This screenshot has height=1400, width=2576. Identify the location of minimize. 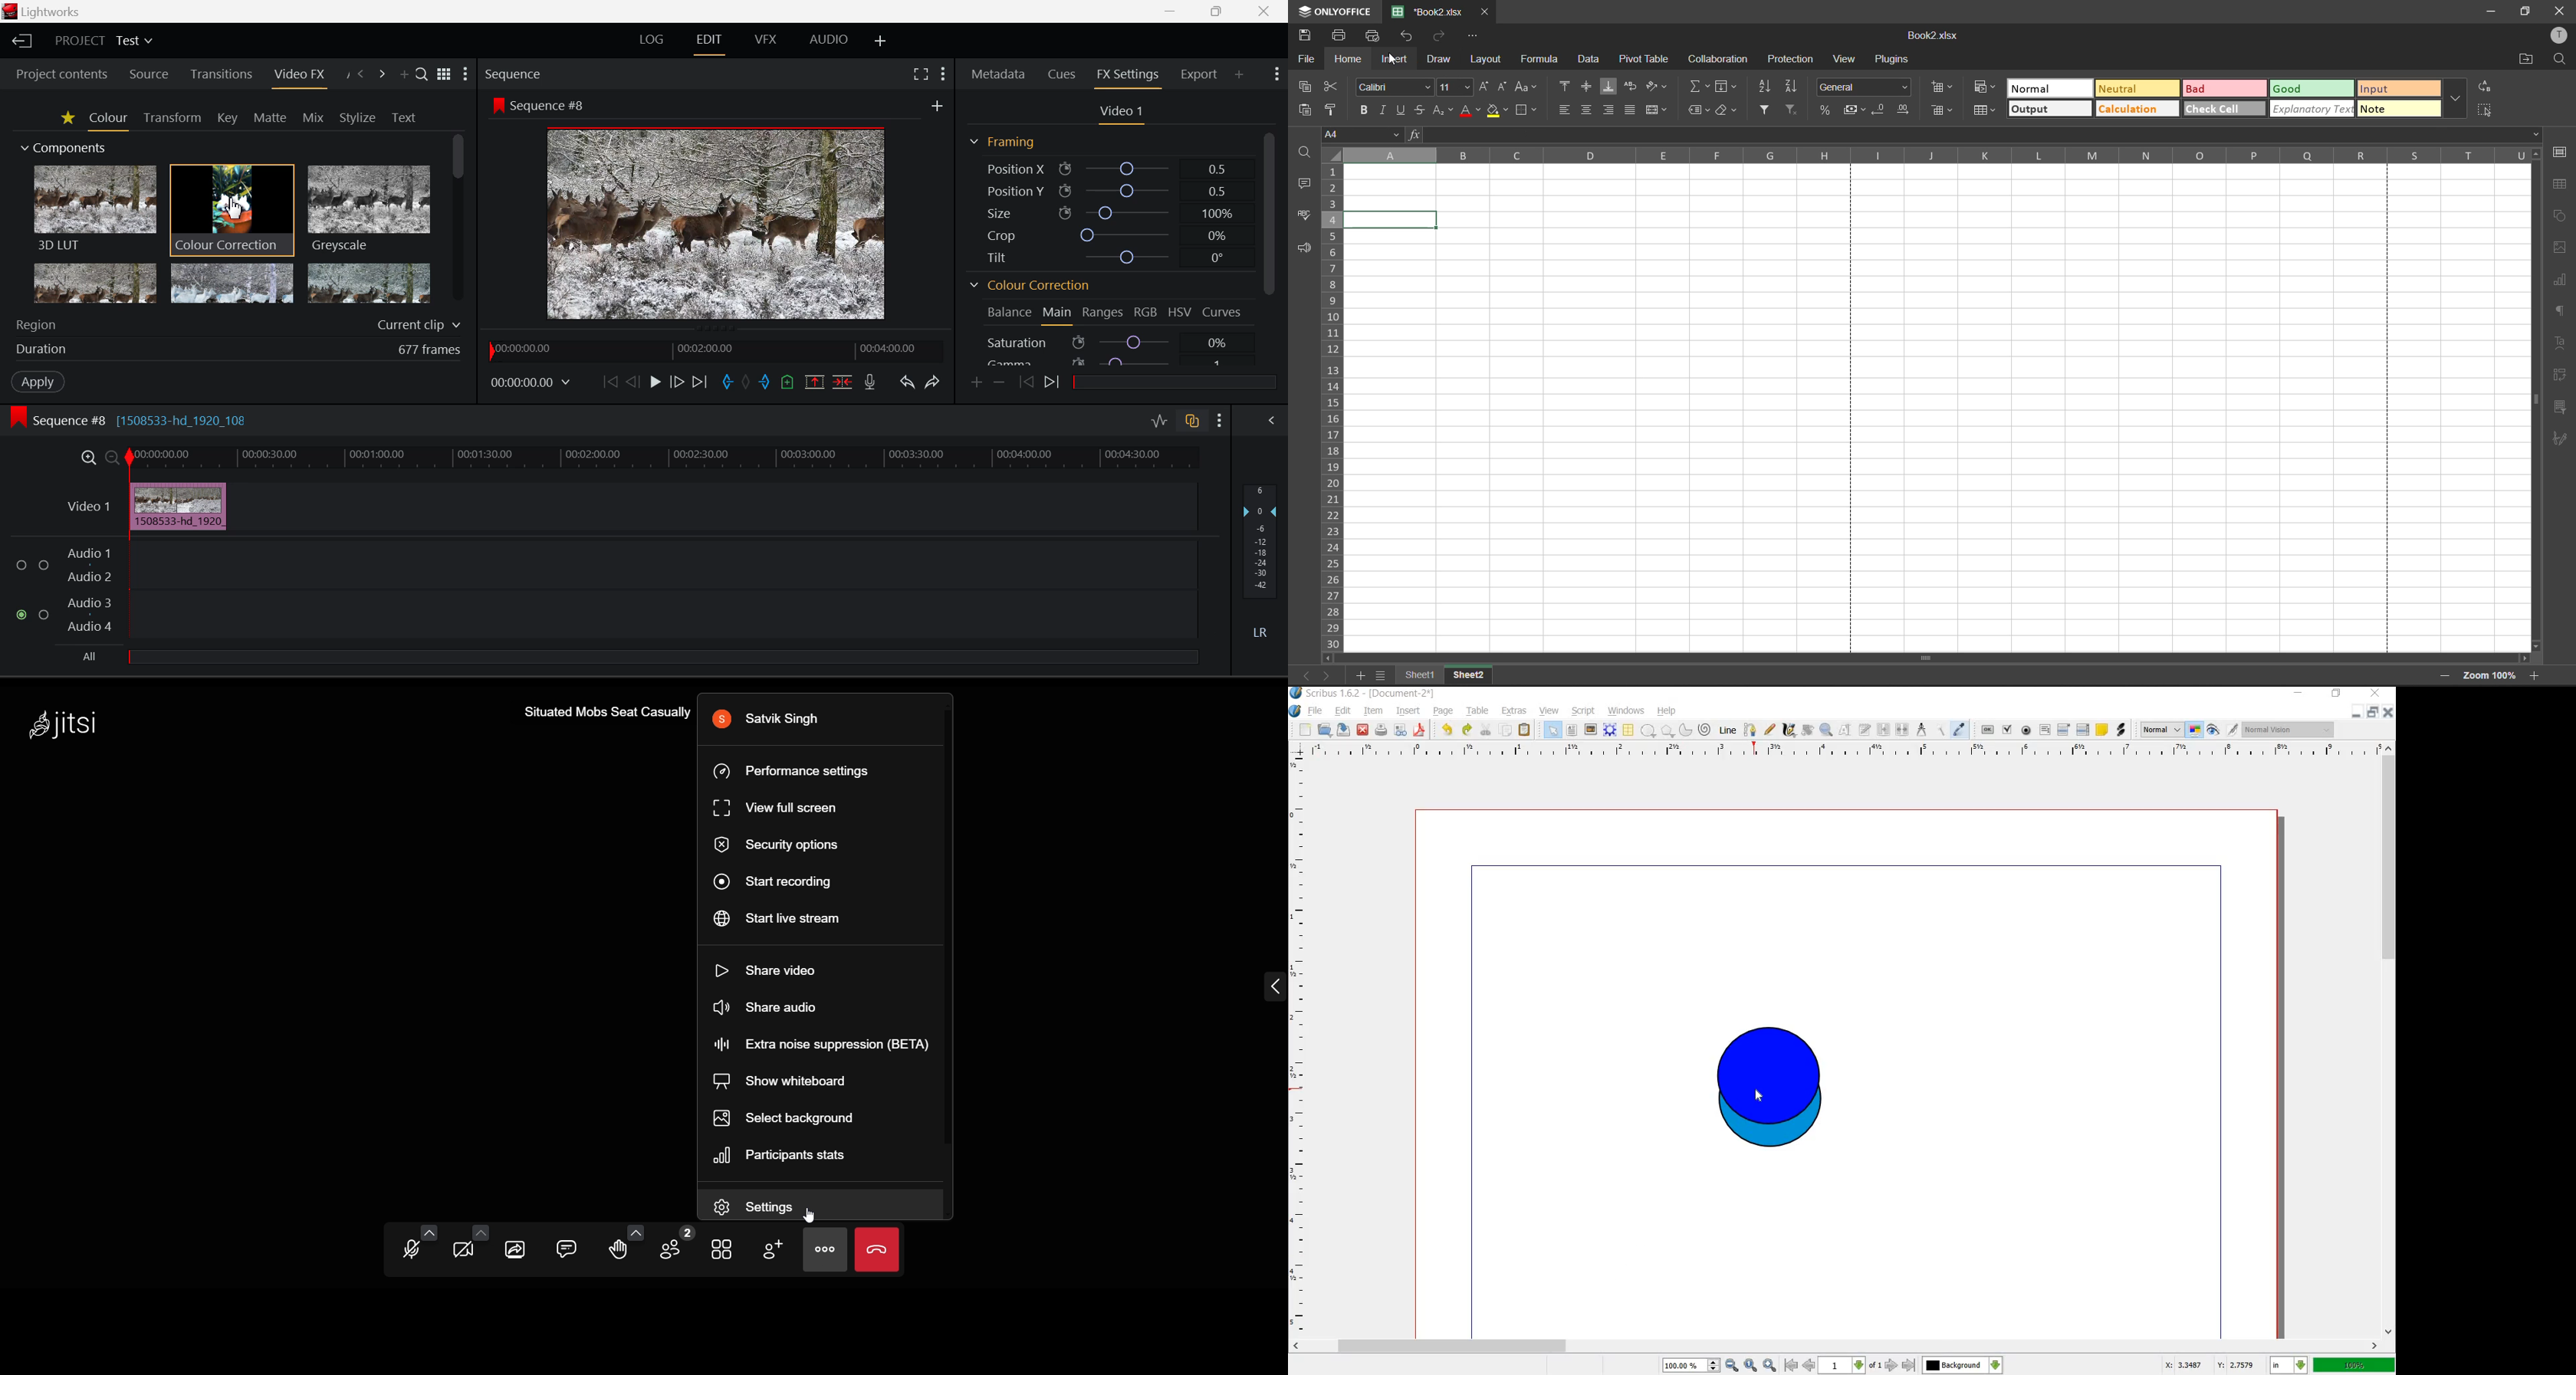
(2298, 693).